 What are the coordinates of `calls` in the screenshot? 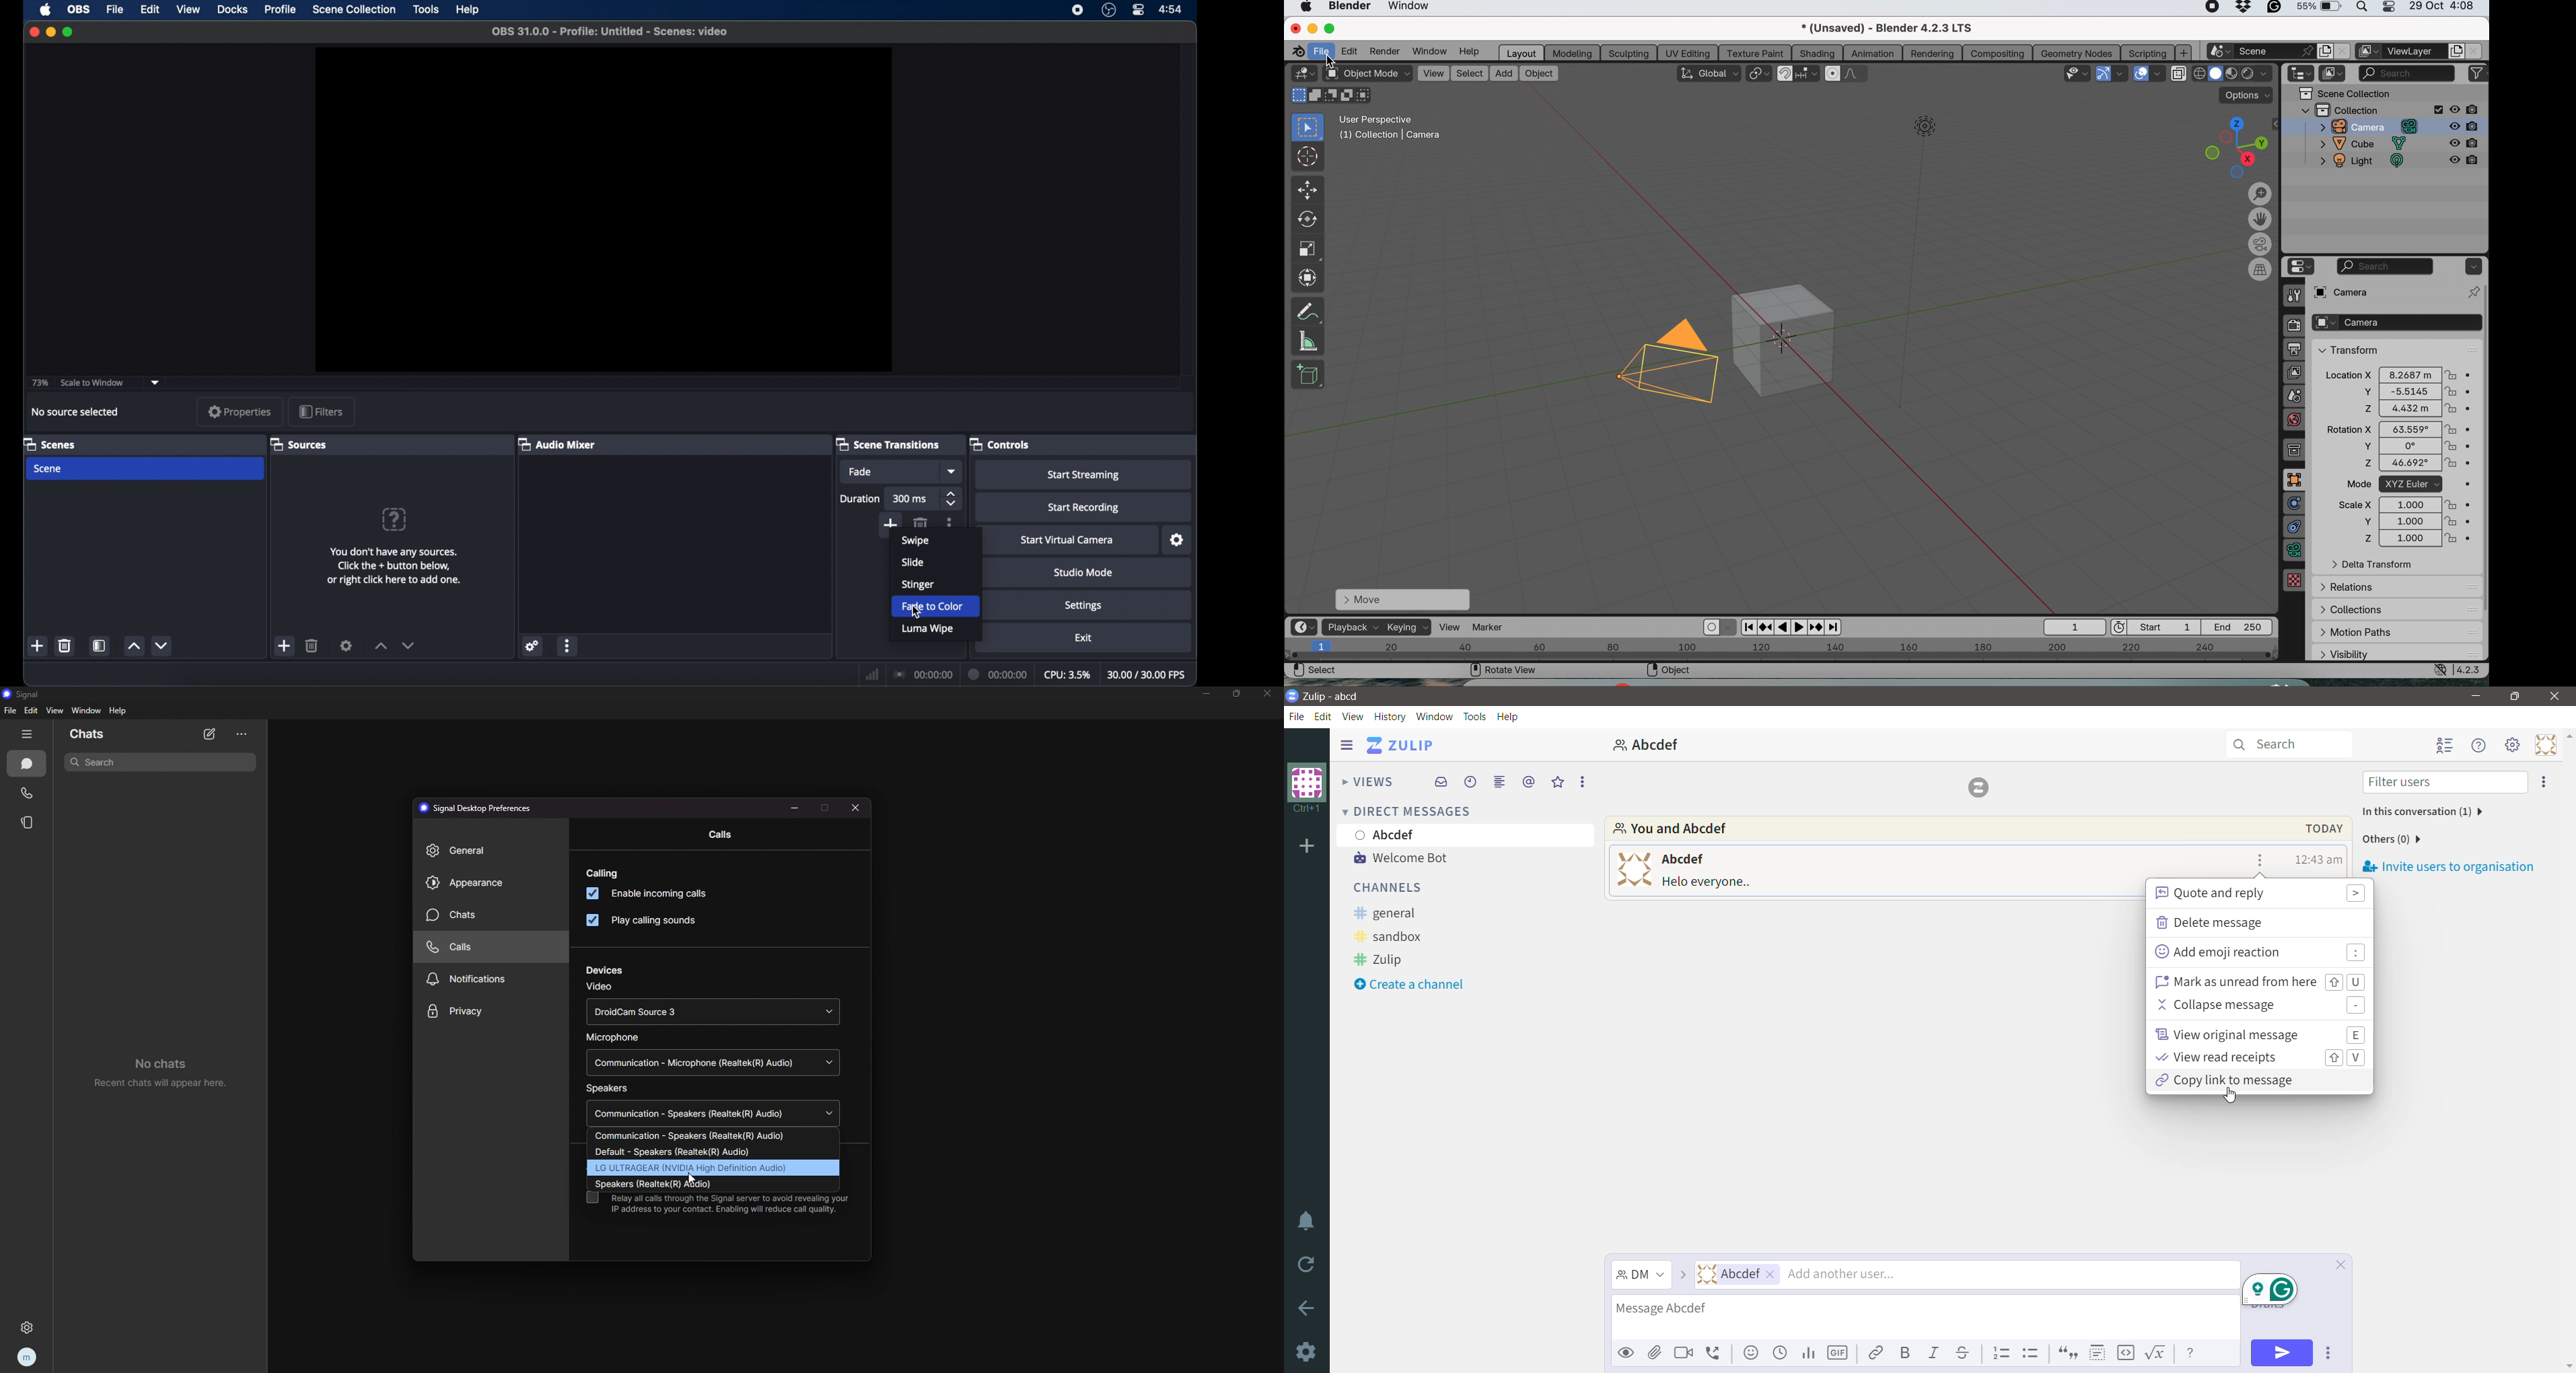 It's located at (486, 947).